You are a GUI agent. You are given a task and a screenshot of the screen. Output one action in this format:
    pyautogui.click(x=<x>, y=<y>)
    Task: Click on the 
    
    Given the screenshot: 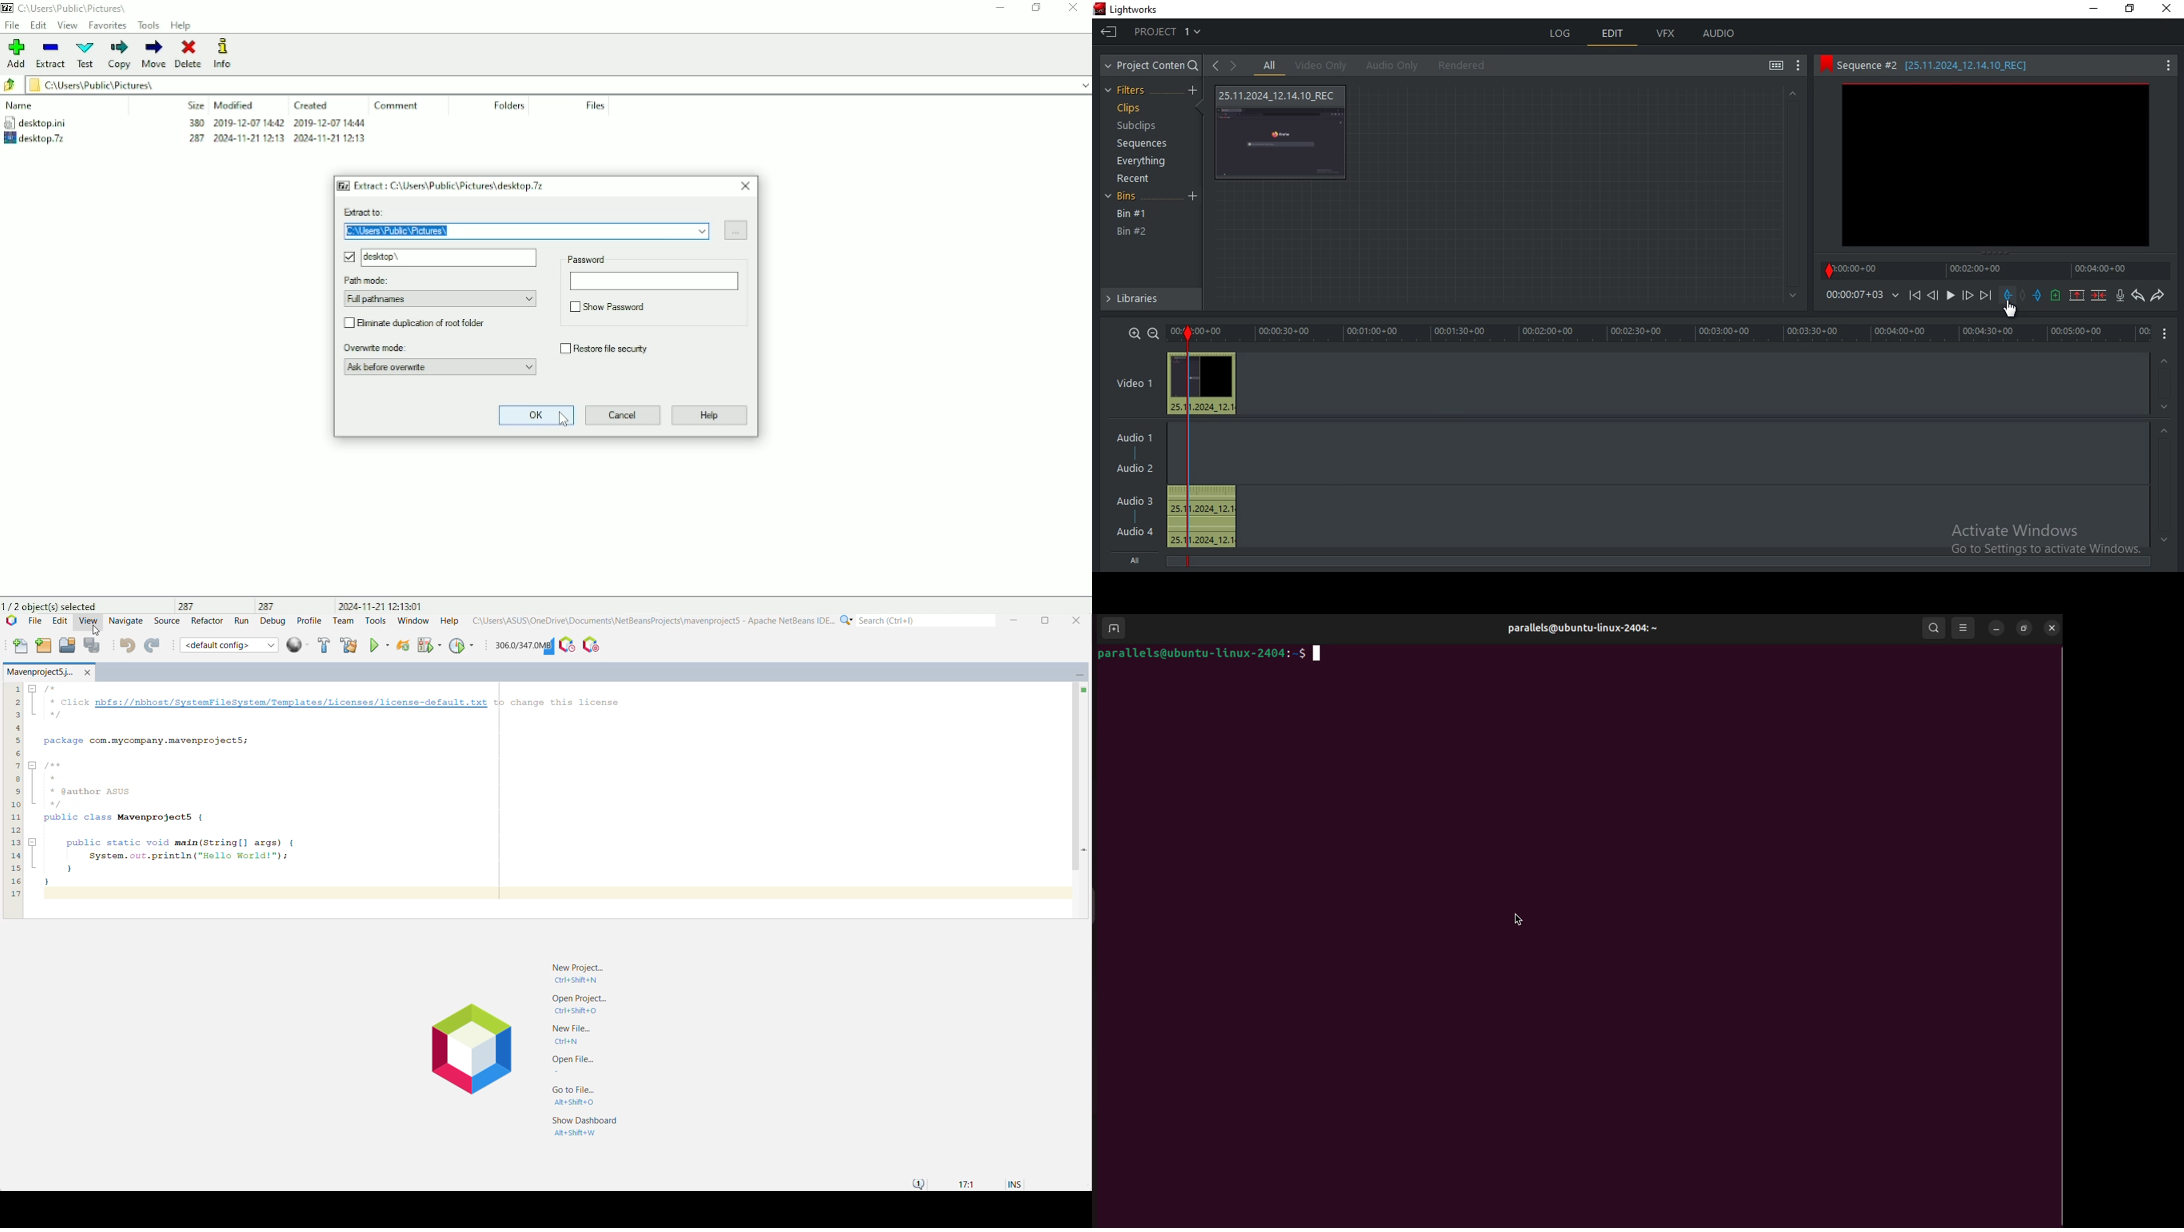 What is the action you would take?
    pyautogui.click(x=1233, y=67)
    